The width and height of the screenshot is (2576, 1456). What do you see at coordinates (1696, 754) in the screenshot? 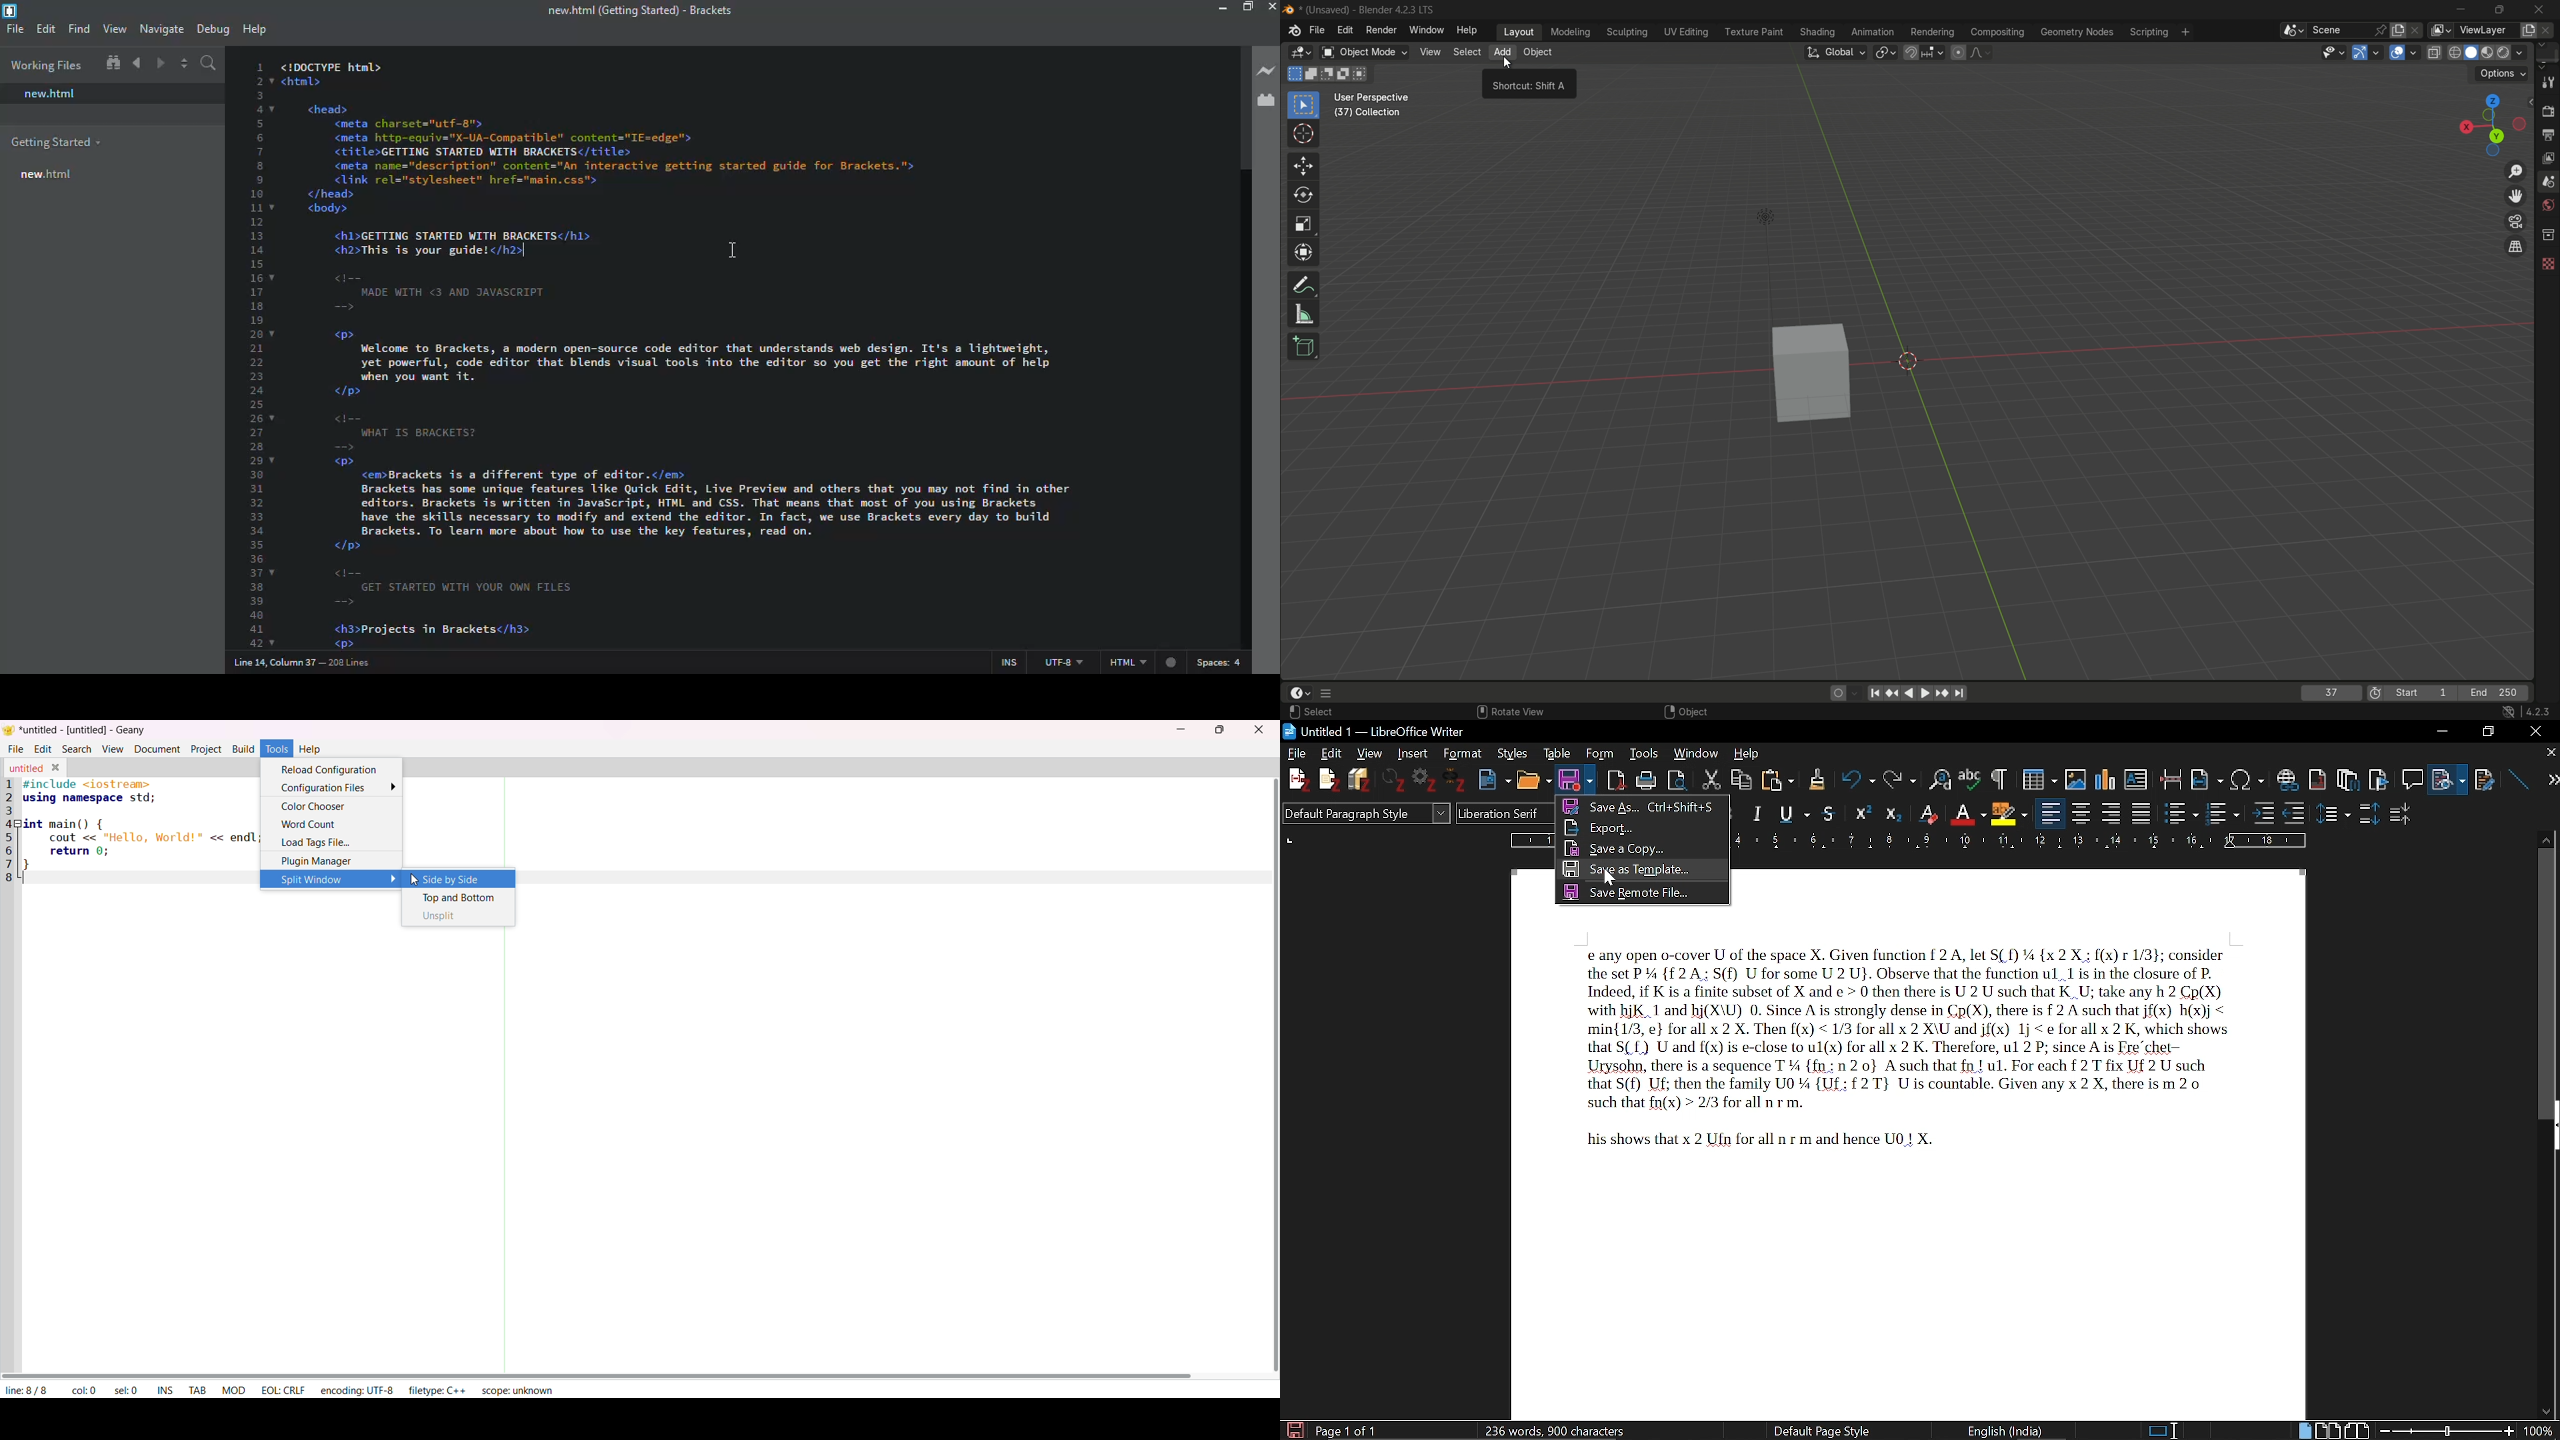
I see `Window` at bounding box center [1696, 754].